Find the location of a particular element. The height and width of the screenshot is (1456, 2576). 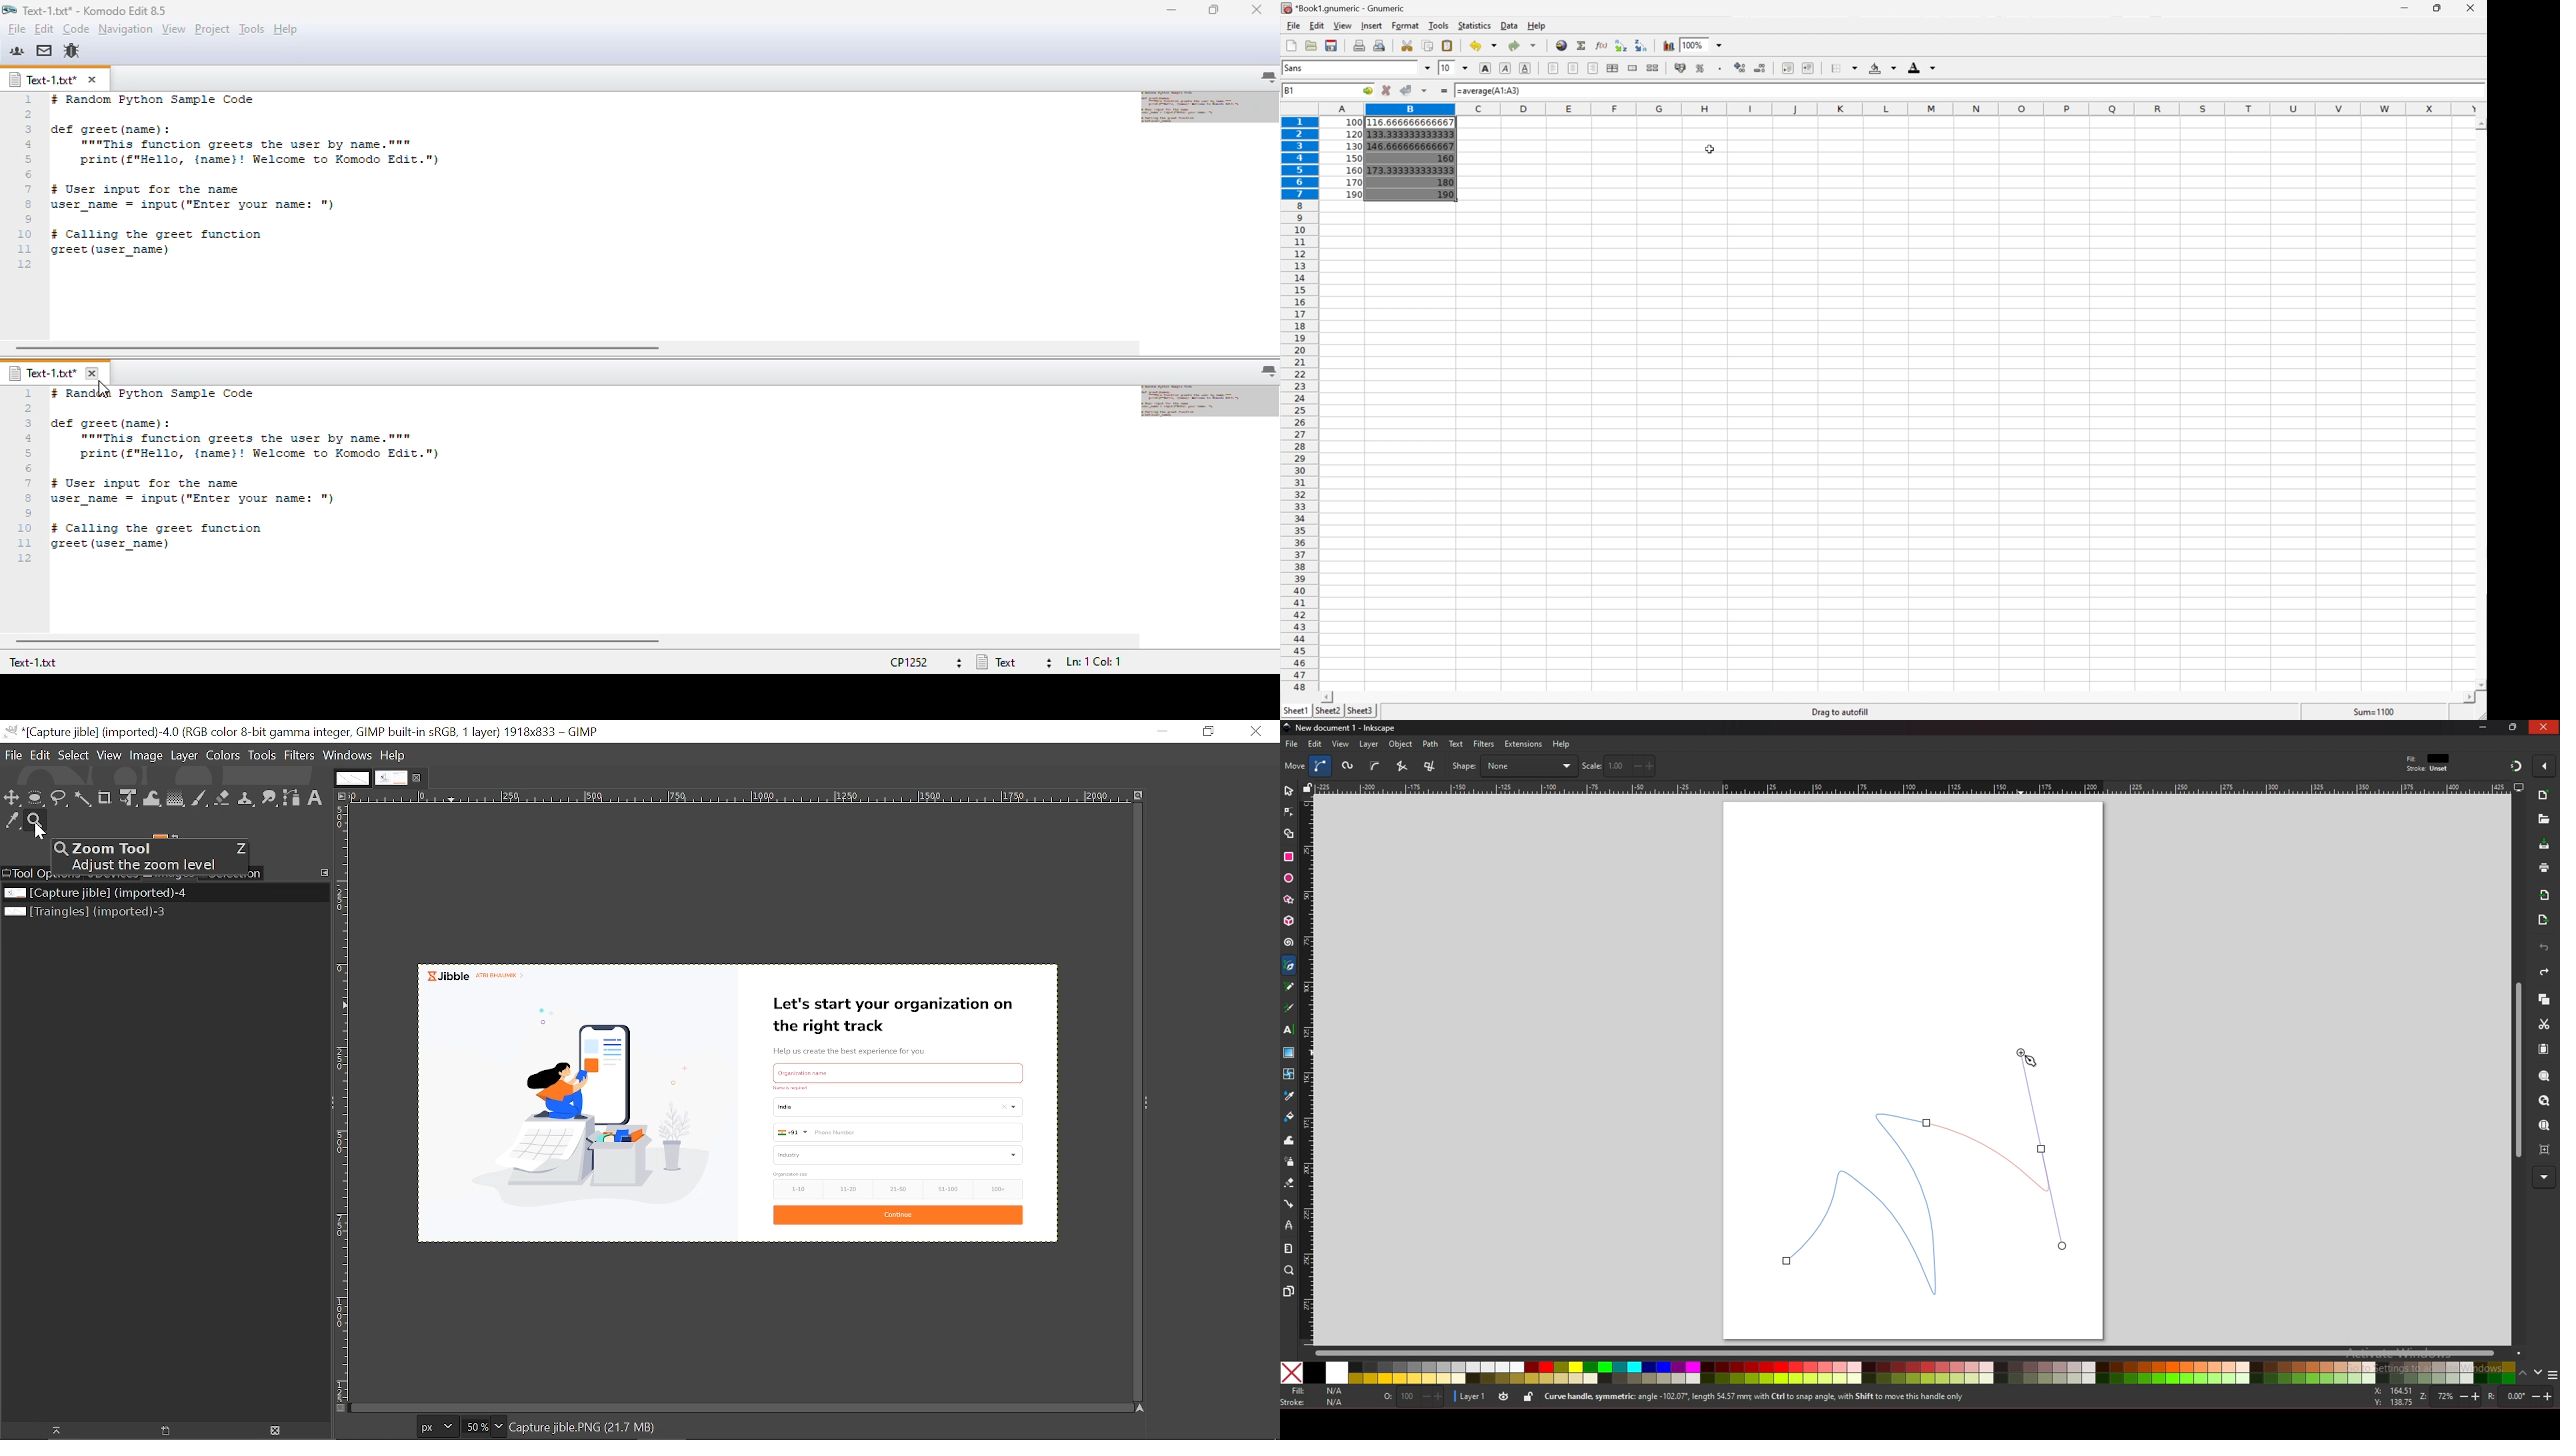

*Book1.gnumeric - Gnumeric is located at coordinates (1347, 7).